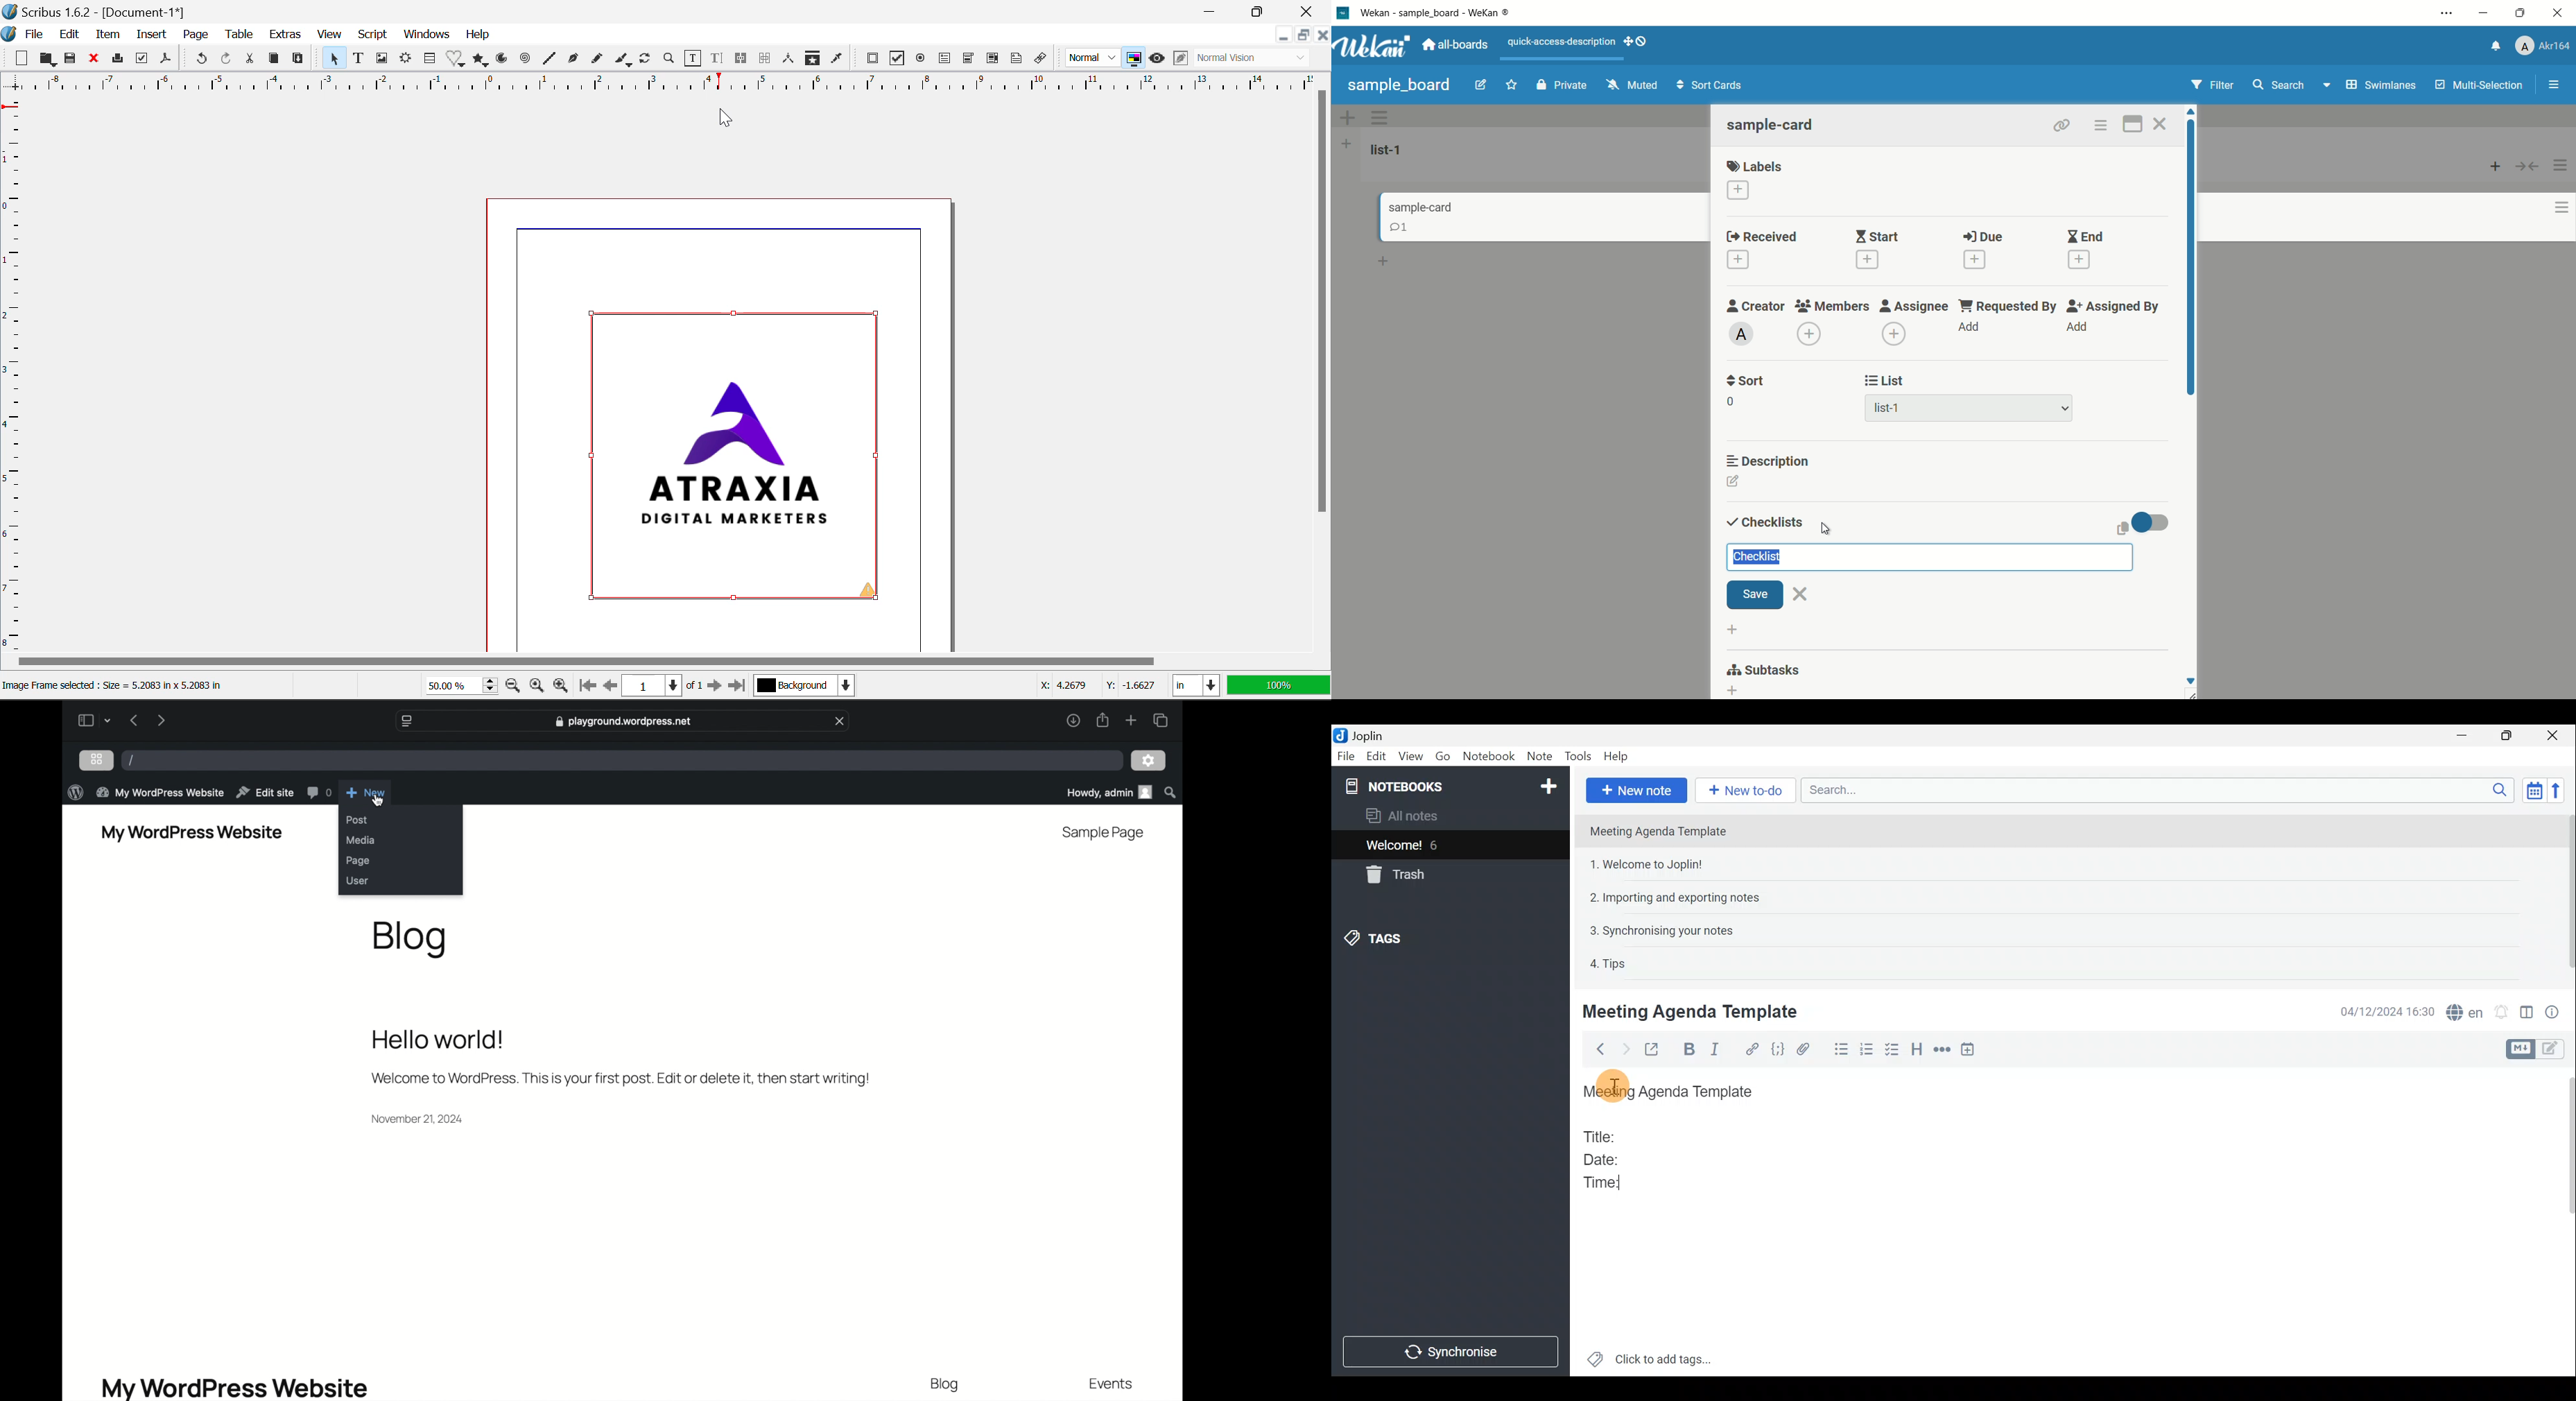 The height and width of the screenshot is (1428, 2576). Describe the element at coordinates (873, 60) in the screenshot. I see `Pdf Push Button` at that location.